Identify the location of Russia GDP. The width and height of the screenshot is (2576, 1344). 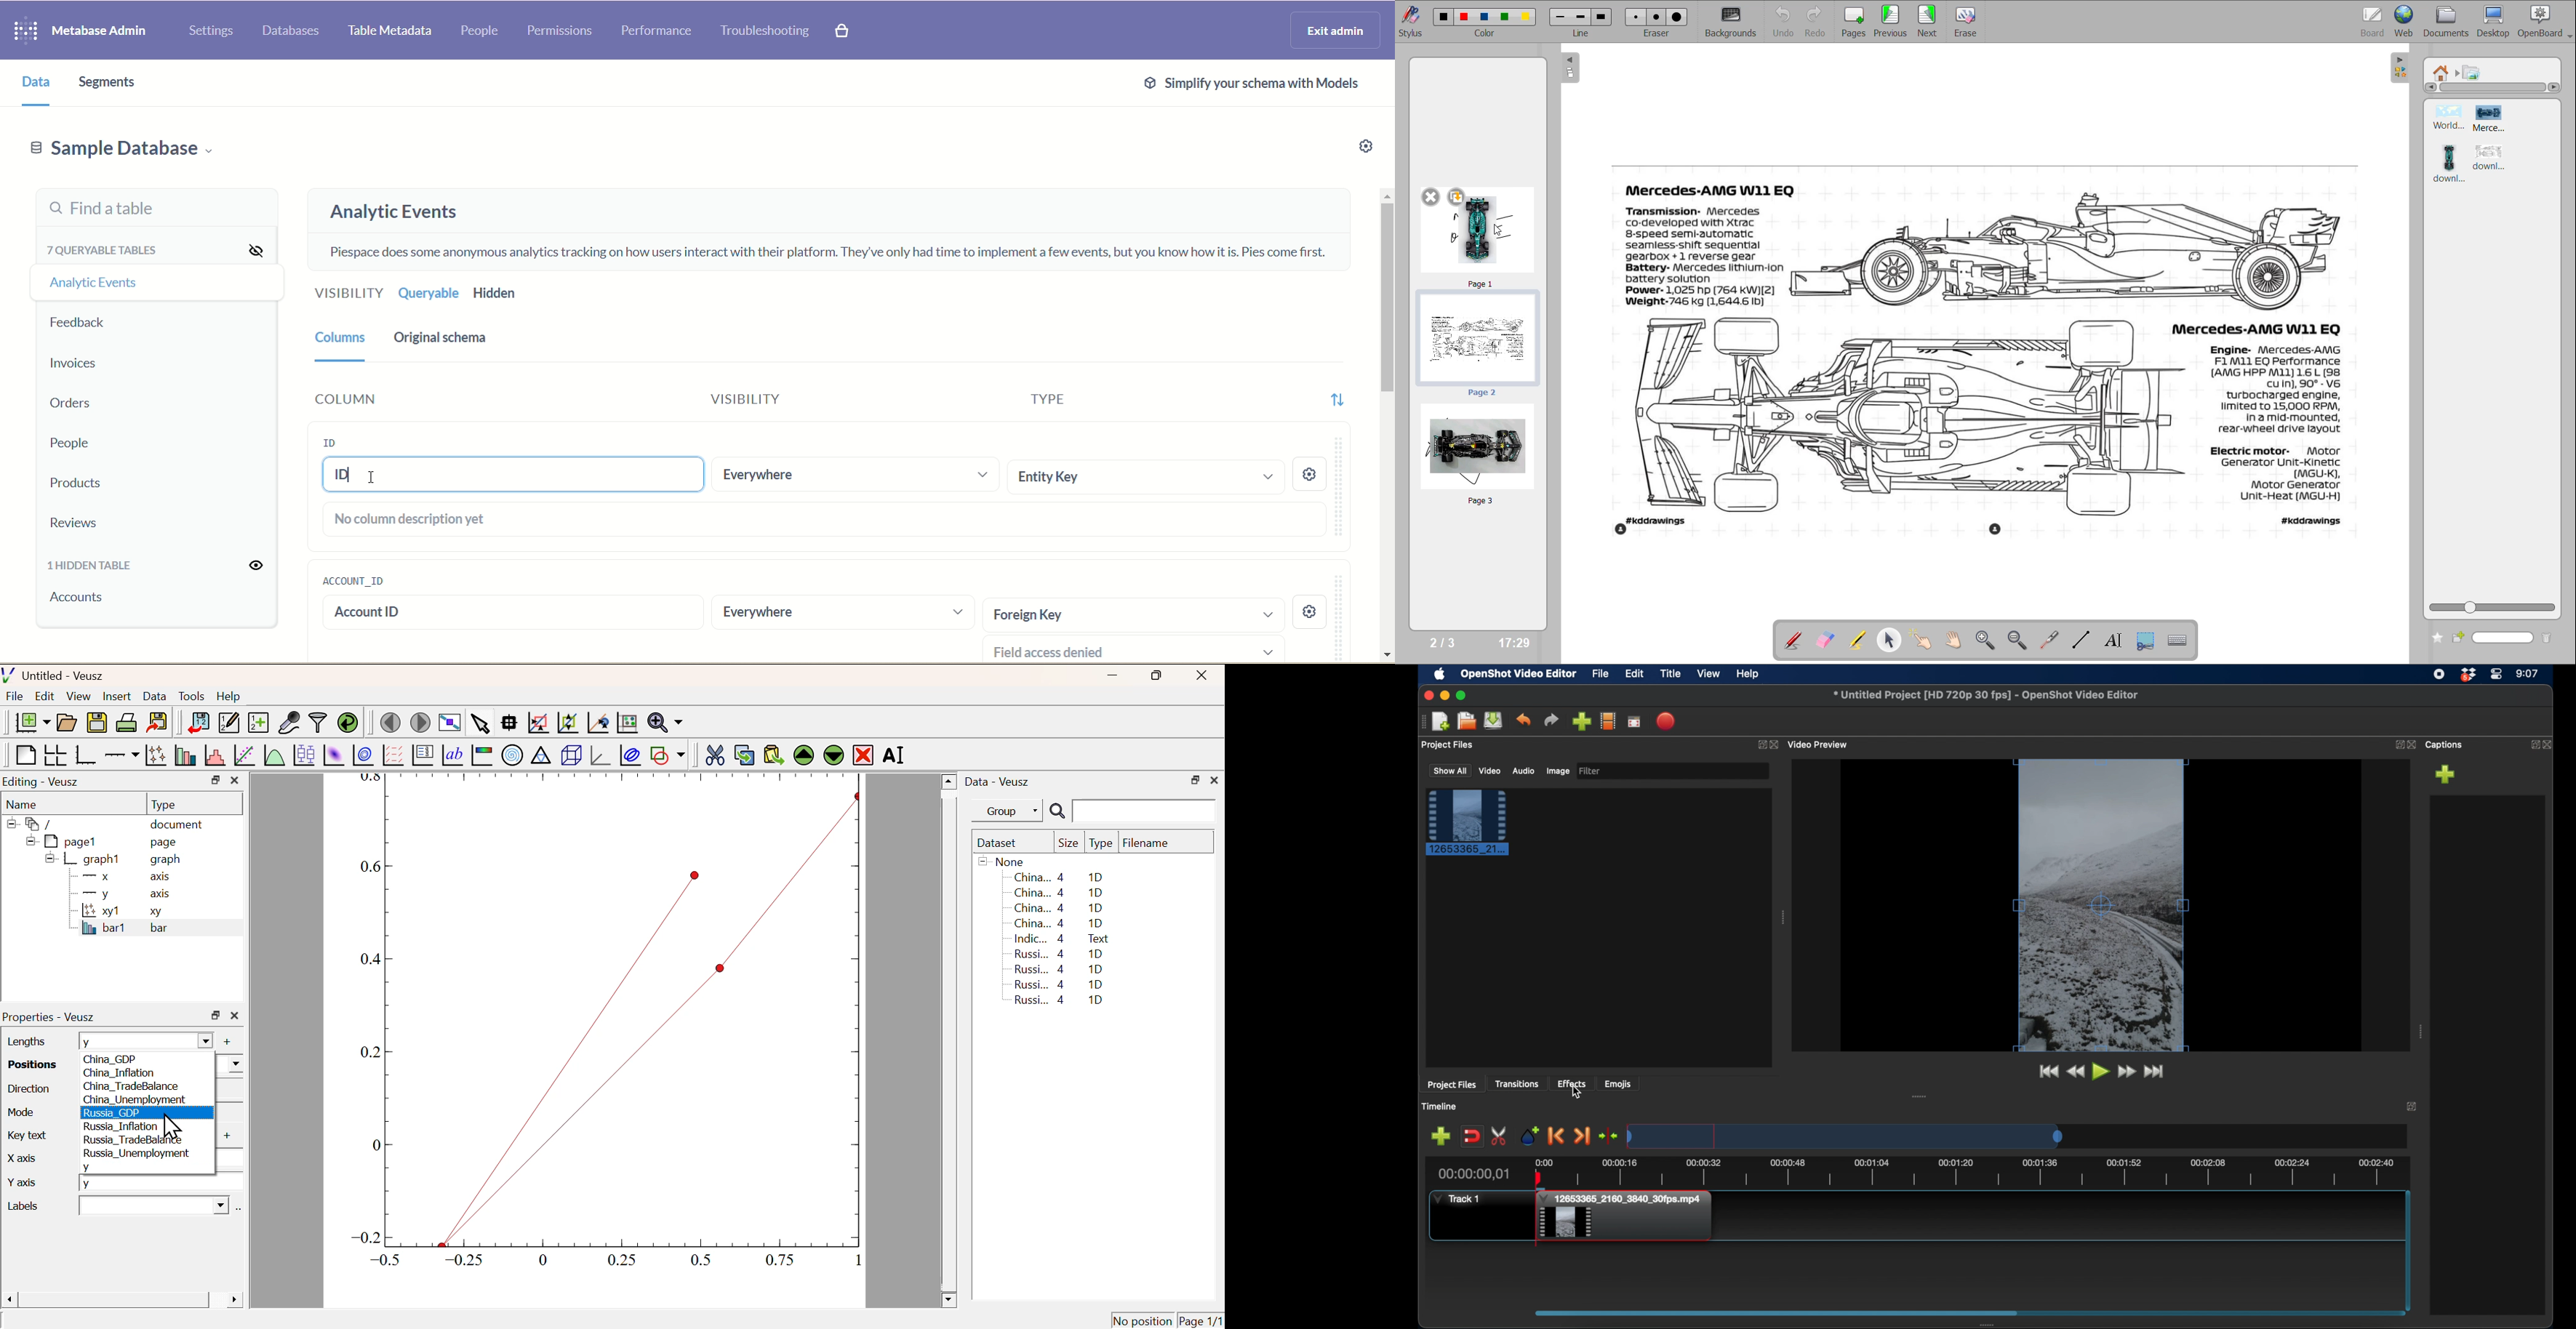
(114, 1113).